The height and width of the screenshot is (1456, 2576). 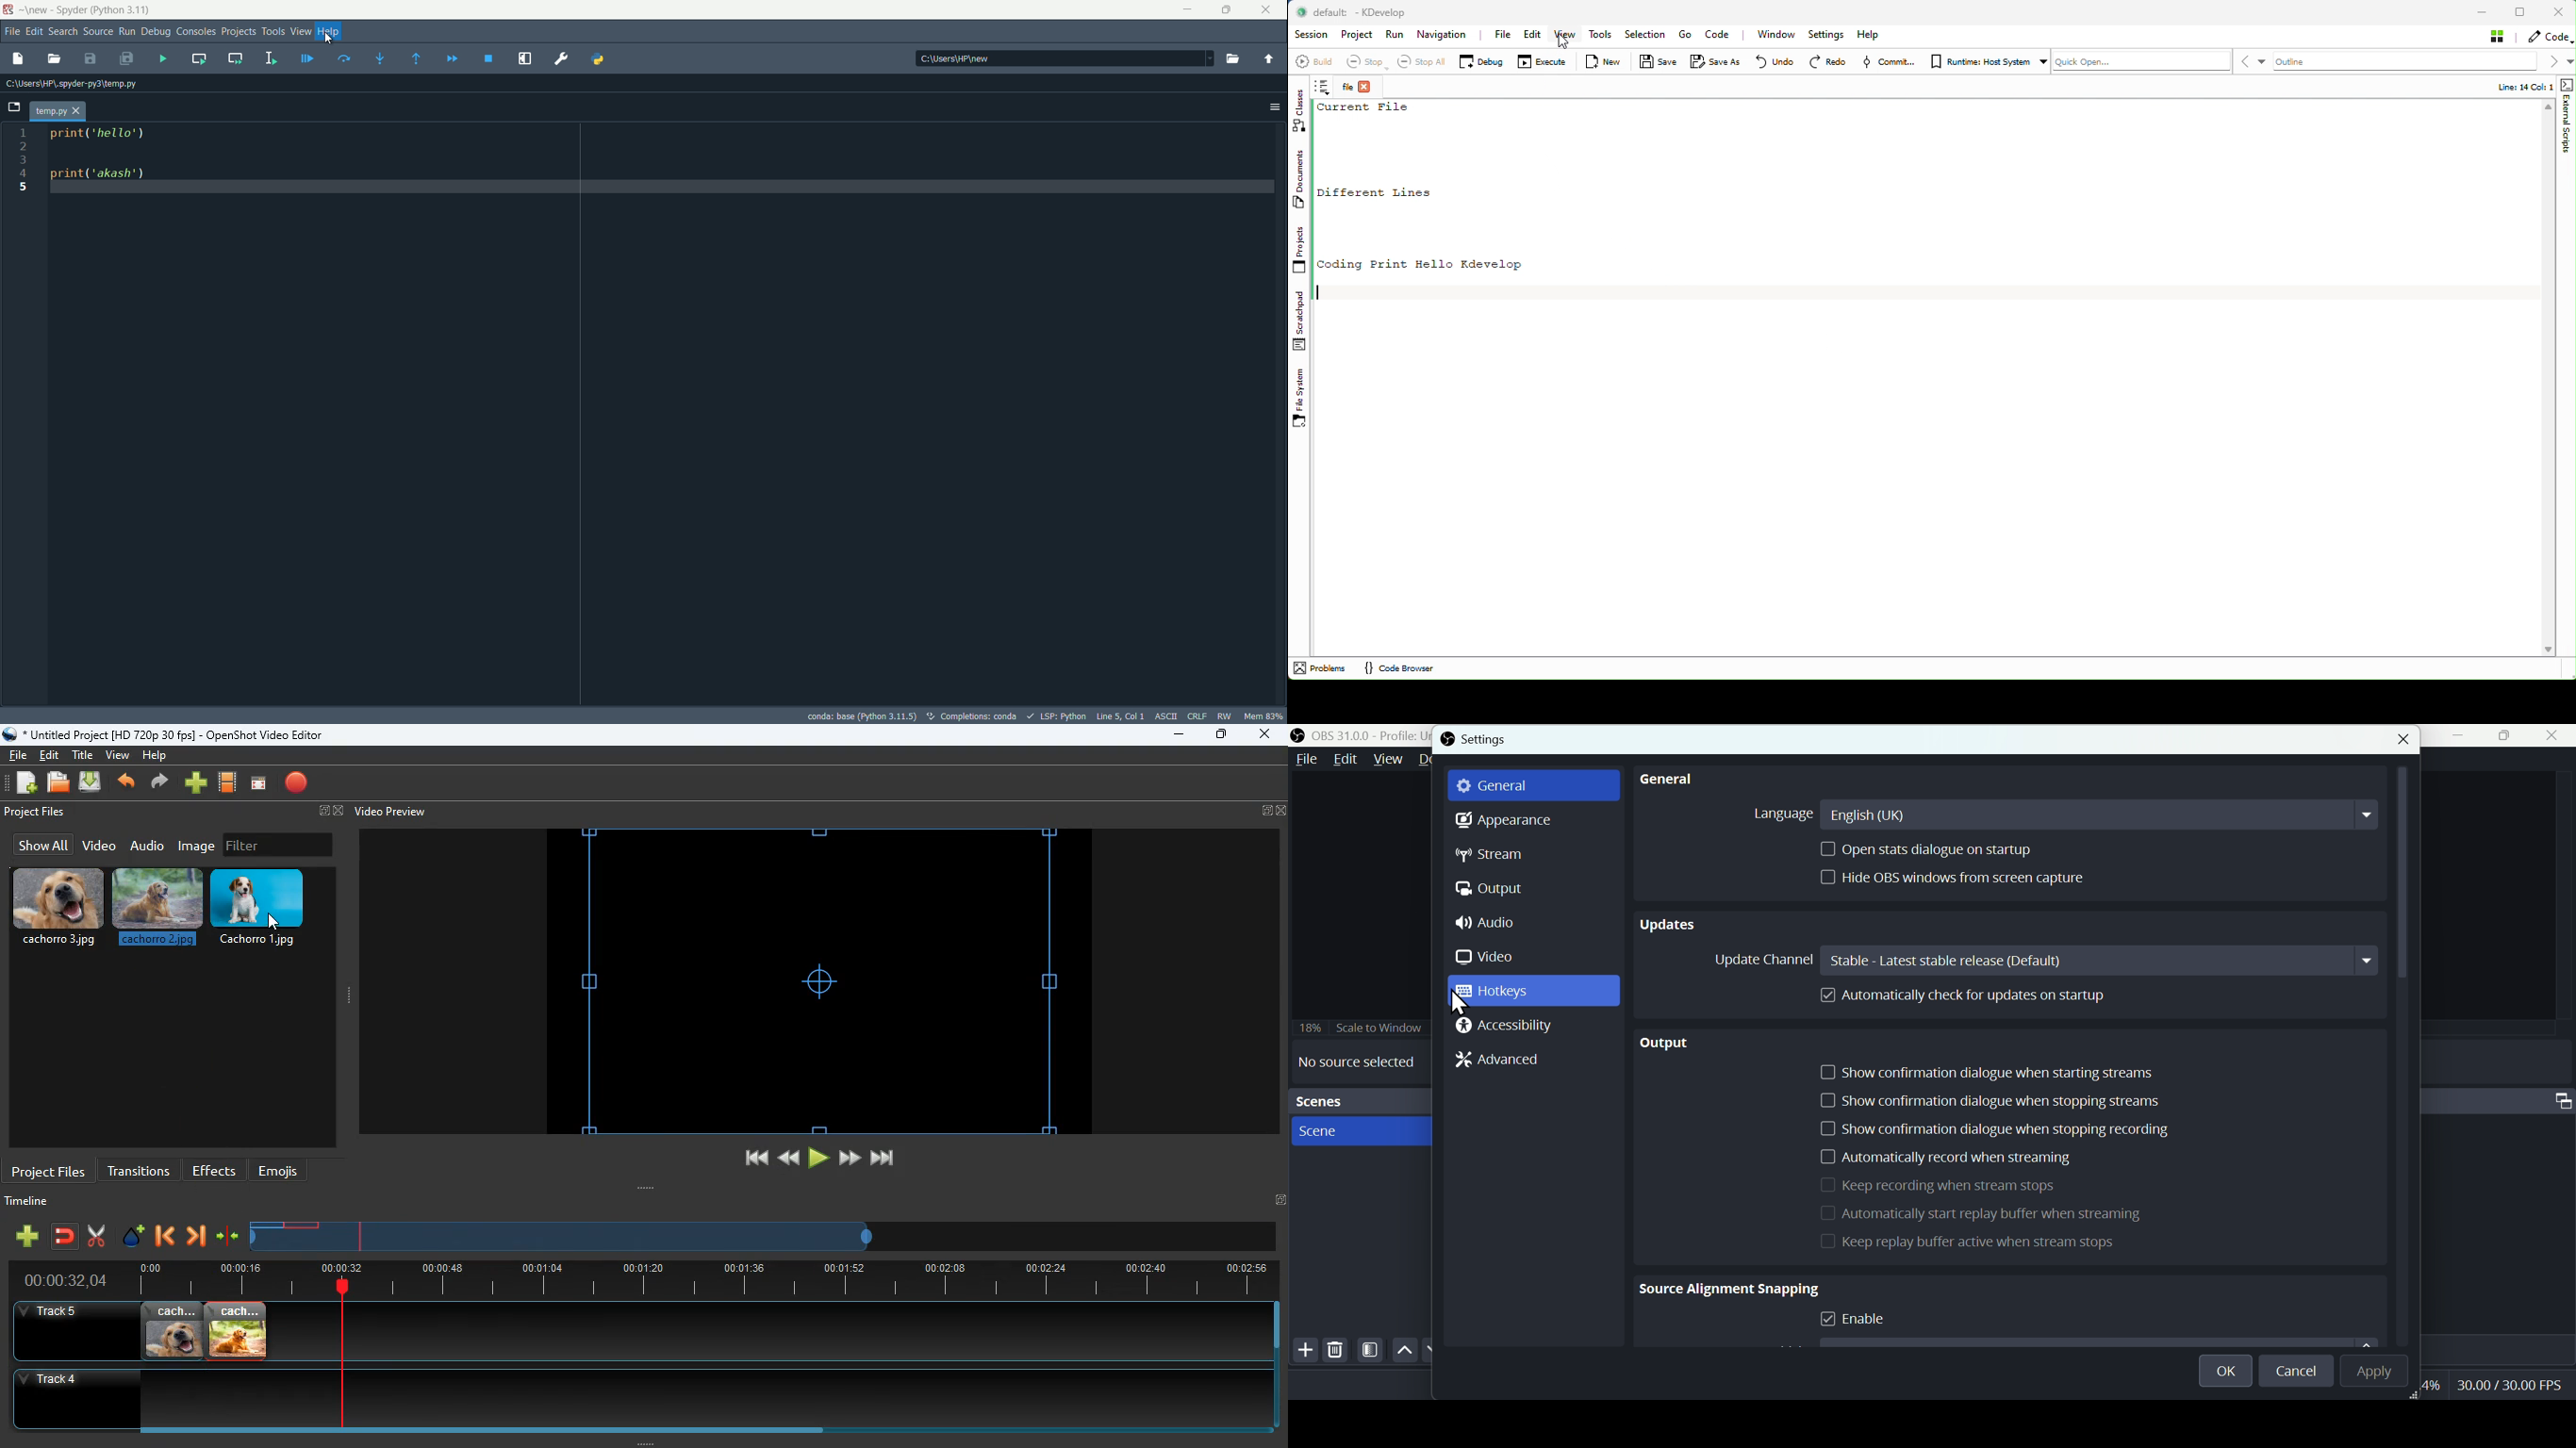 I want to click on add, so click(x=196, y=783).